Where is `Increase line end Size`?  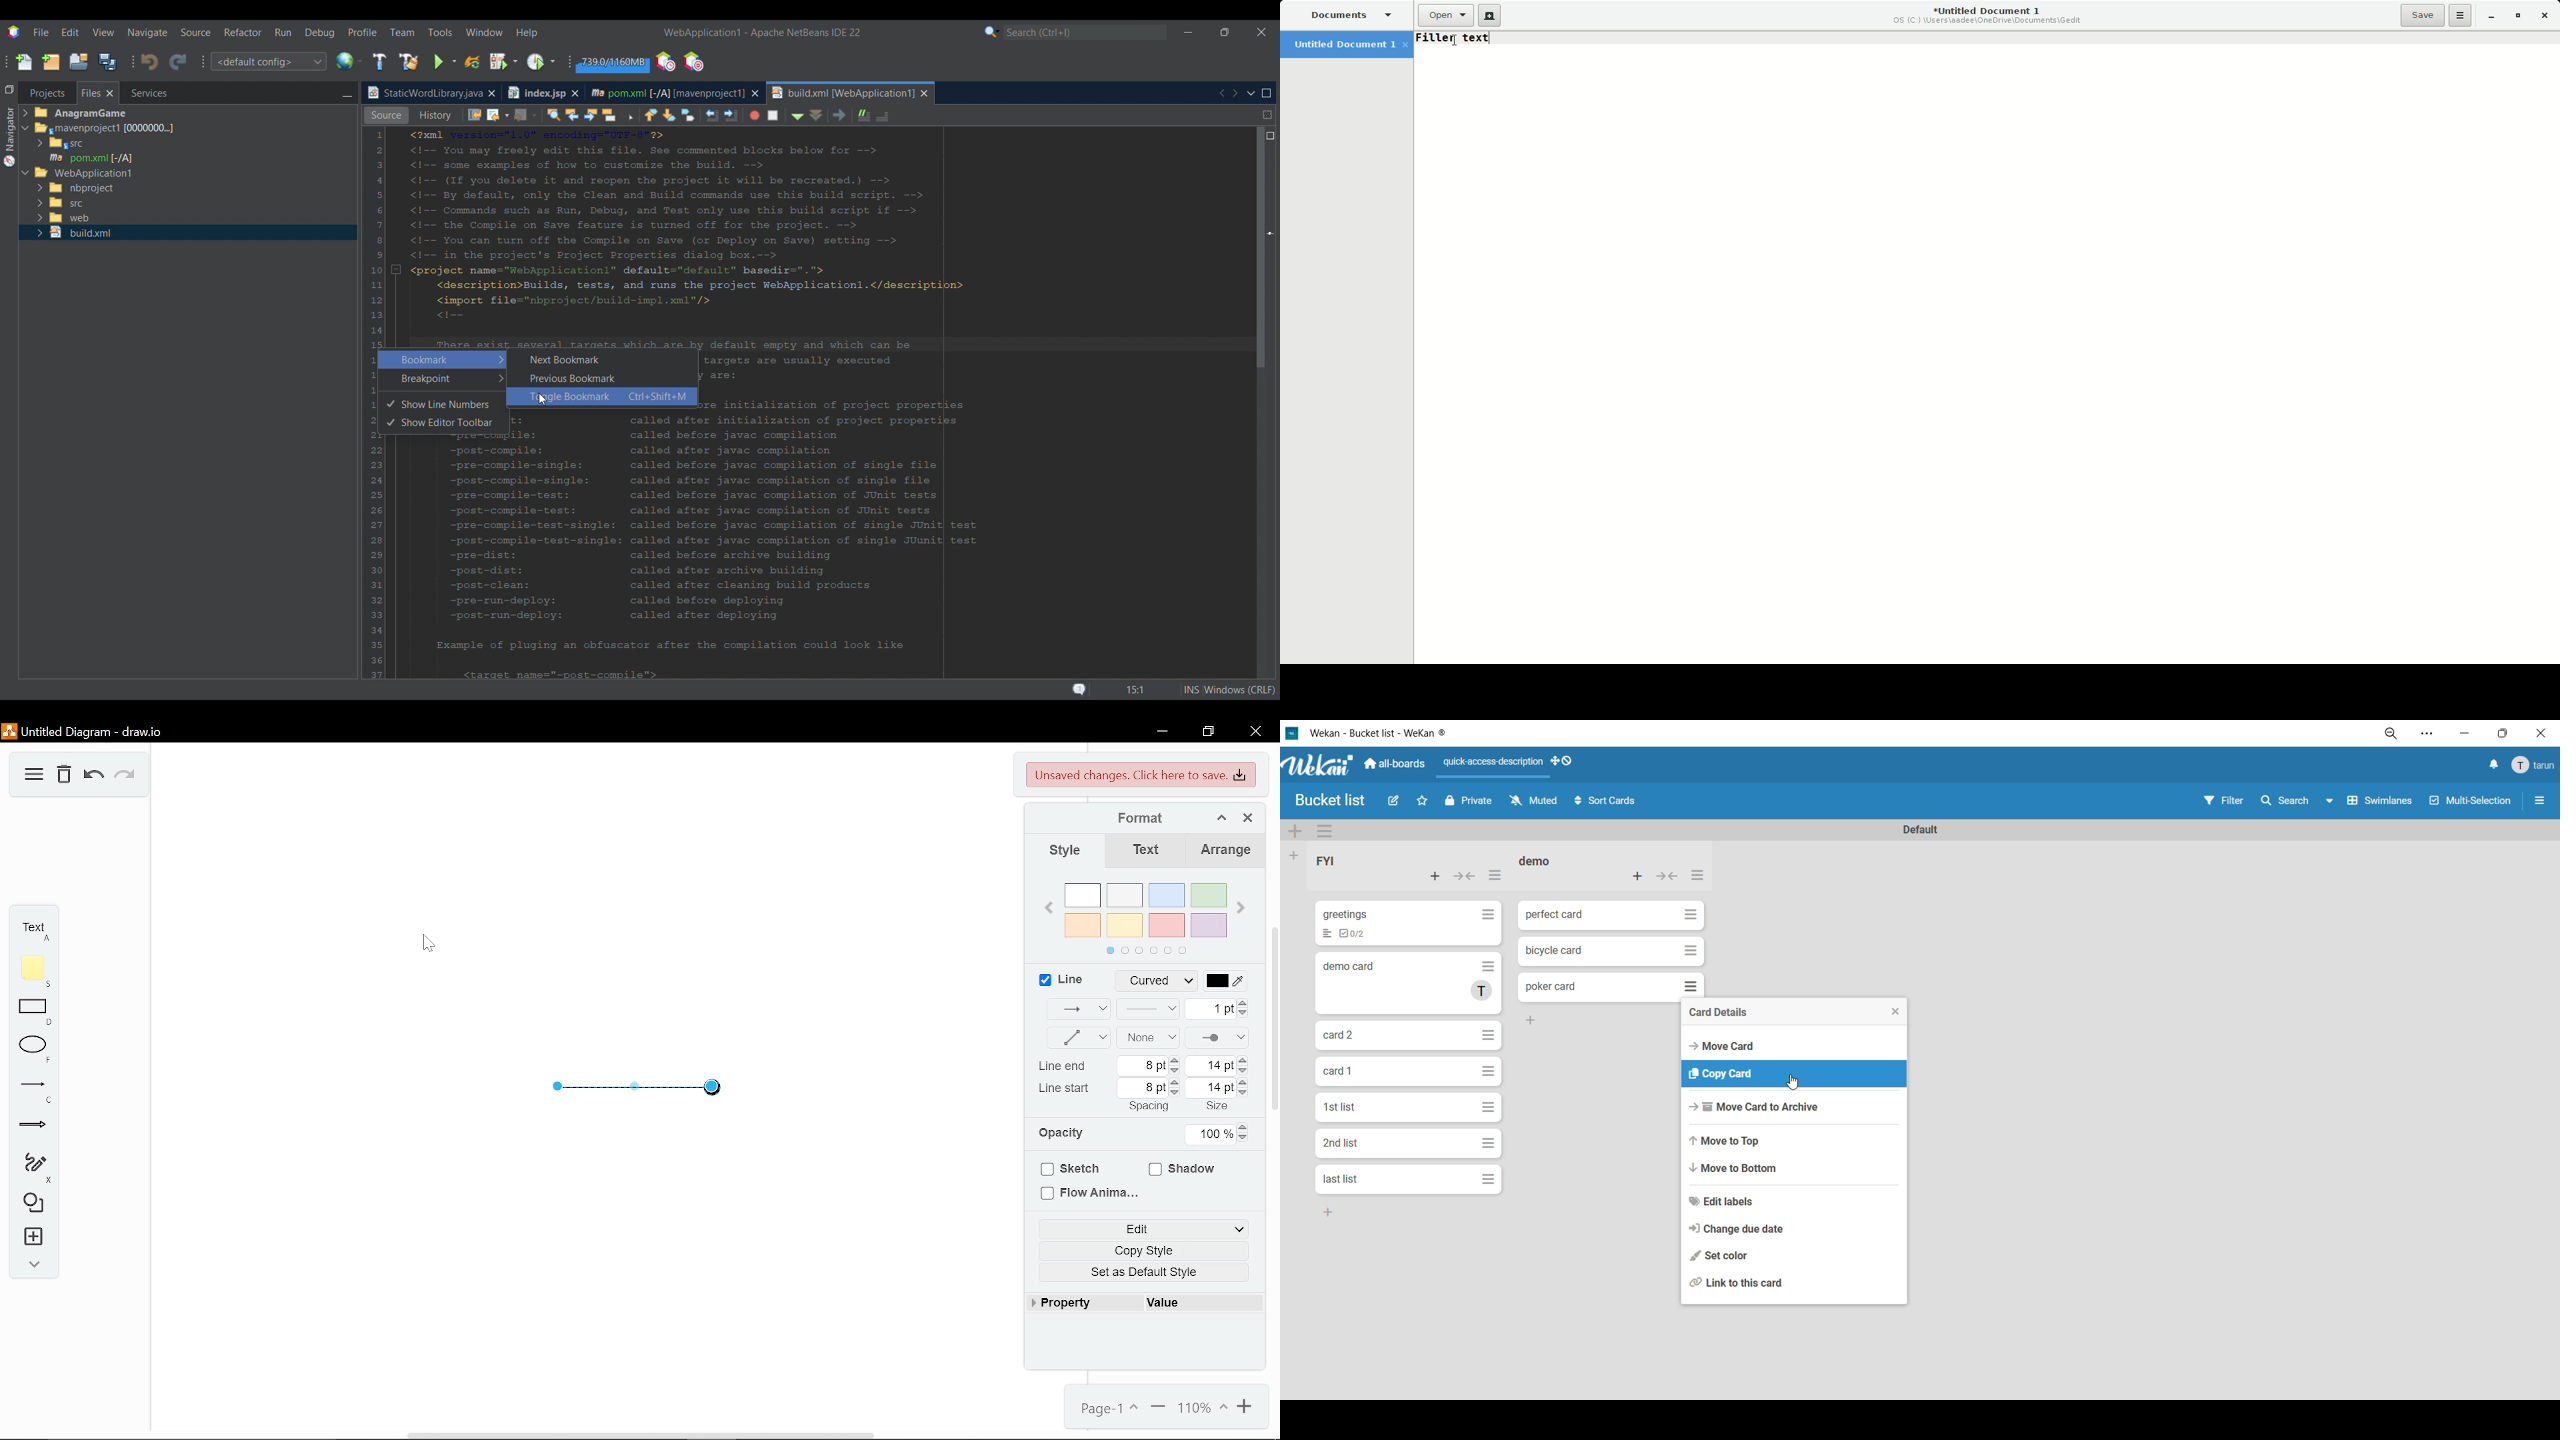 Increase line end Size is located at coordinates (1244, 1060).